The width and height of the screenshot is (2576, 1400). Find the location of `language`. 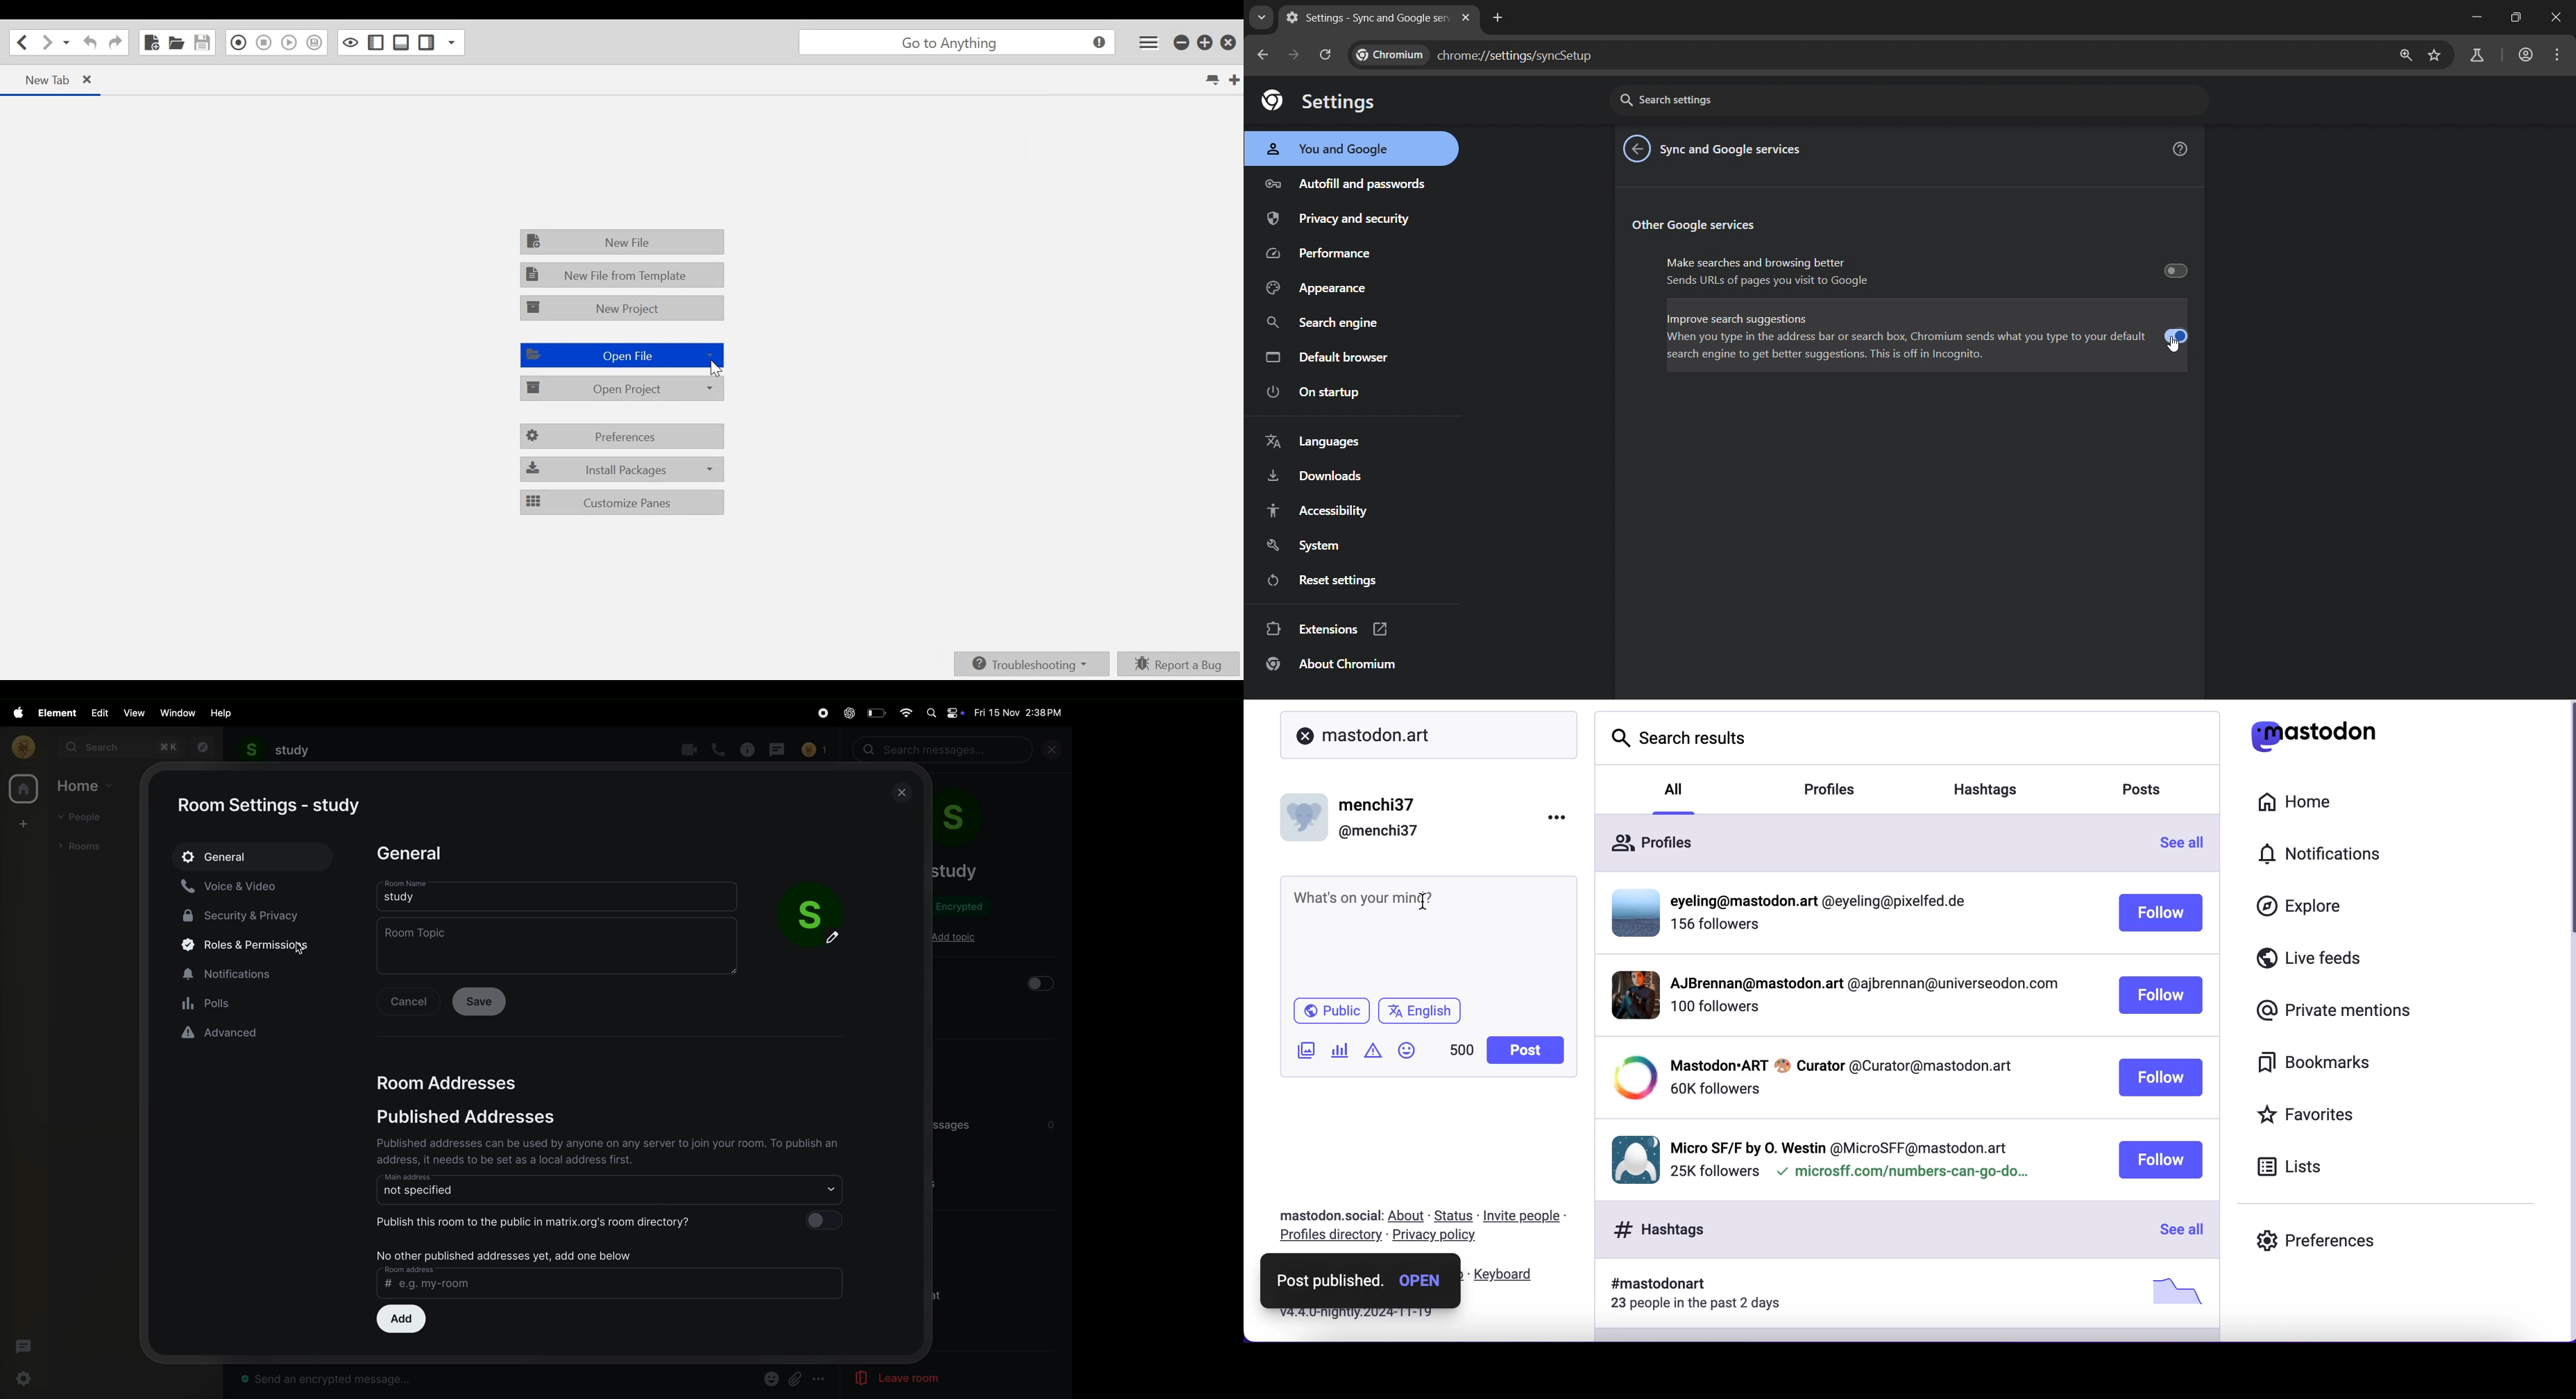

language is located at coordinates (1312, 441).